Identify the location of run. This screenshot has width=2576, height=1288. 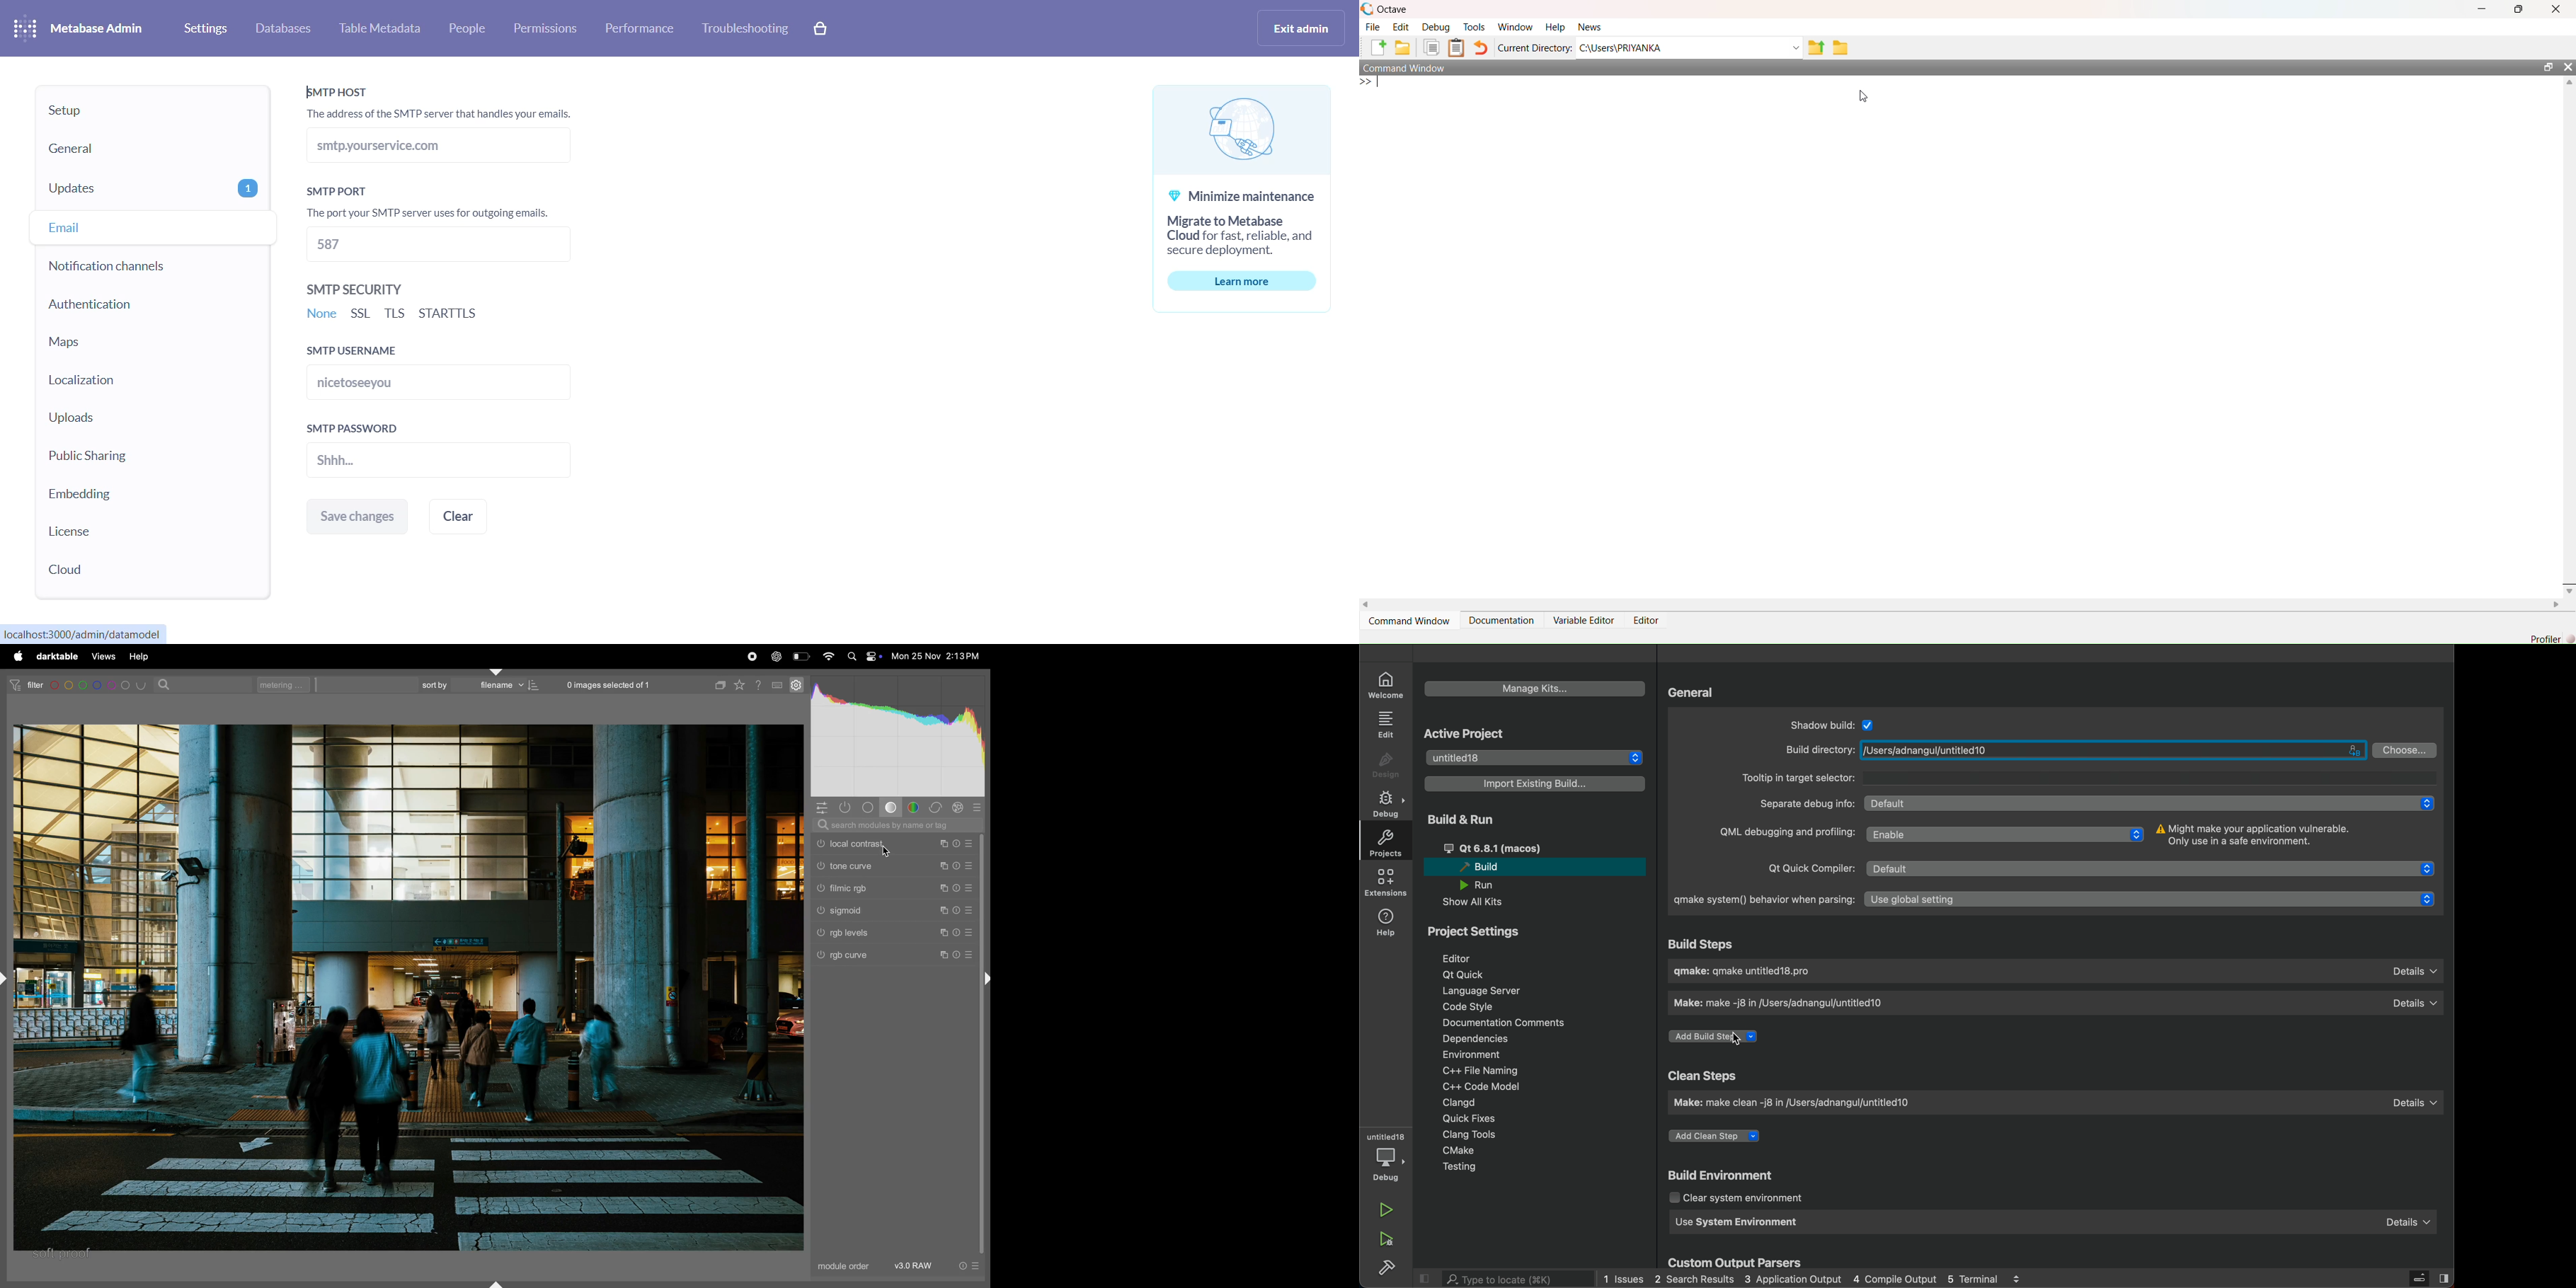
(1385, 1213).